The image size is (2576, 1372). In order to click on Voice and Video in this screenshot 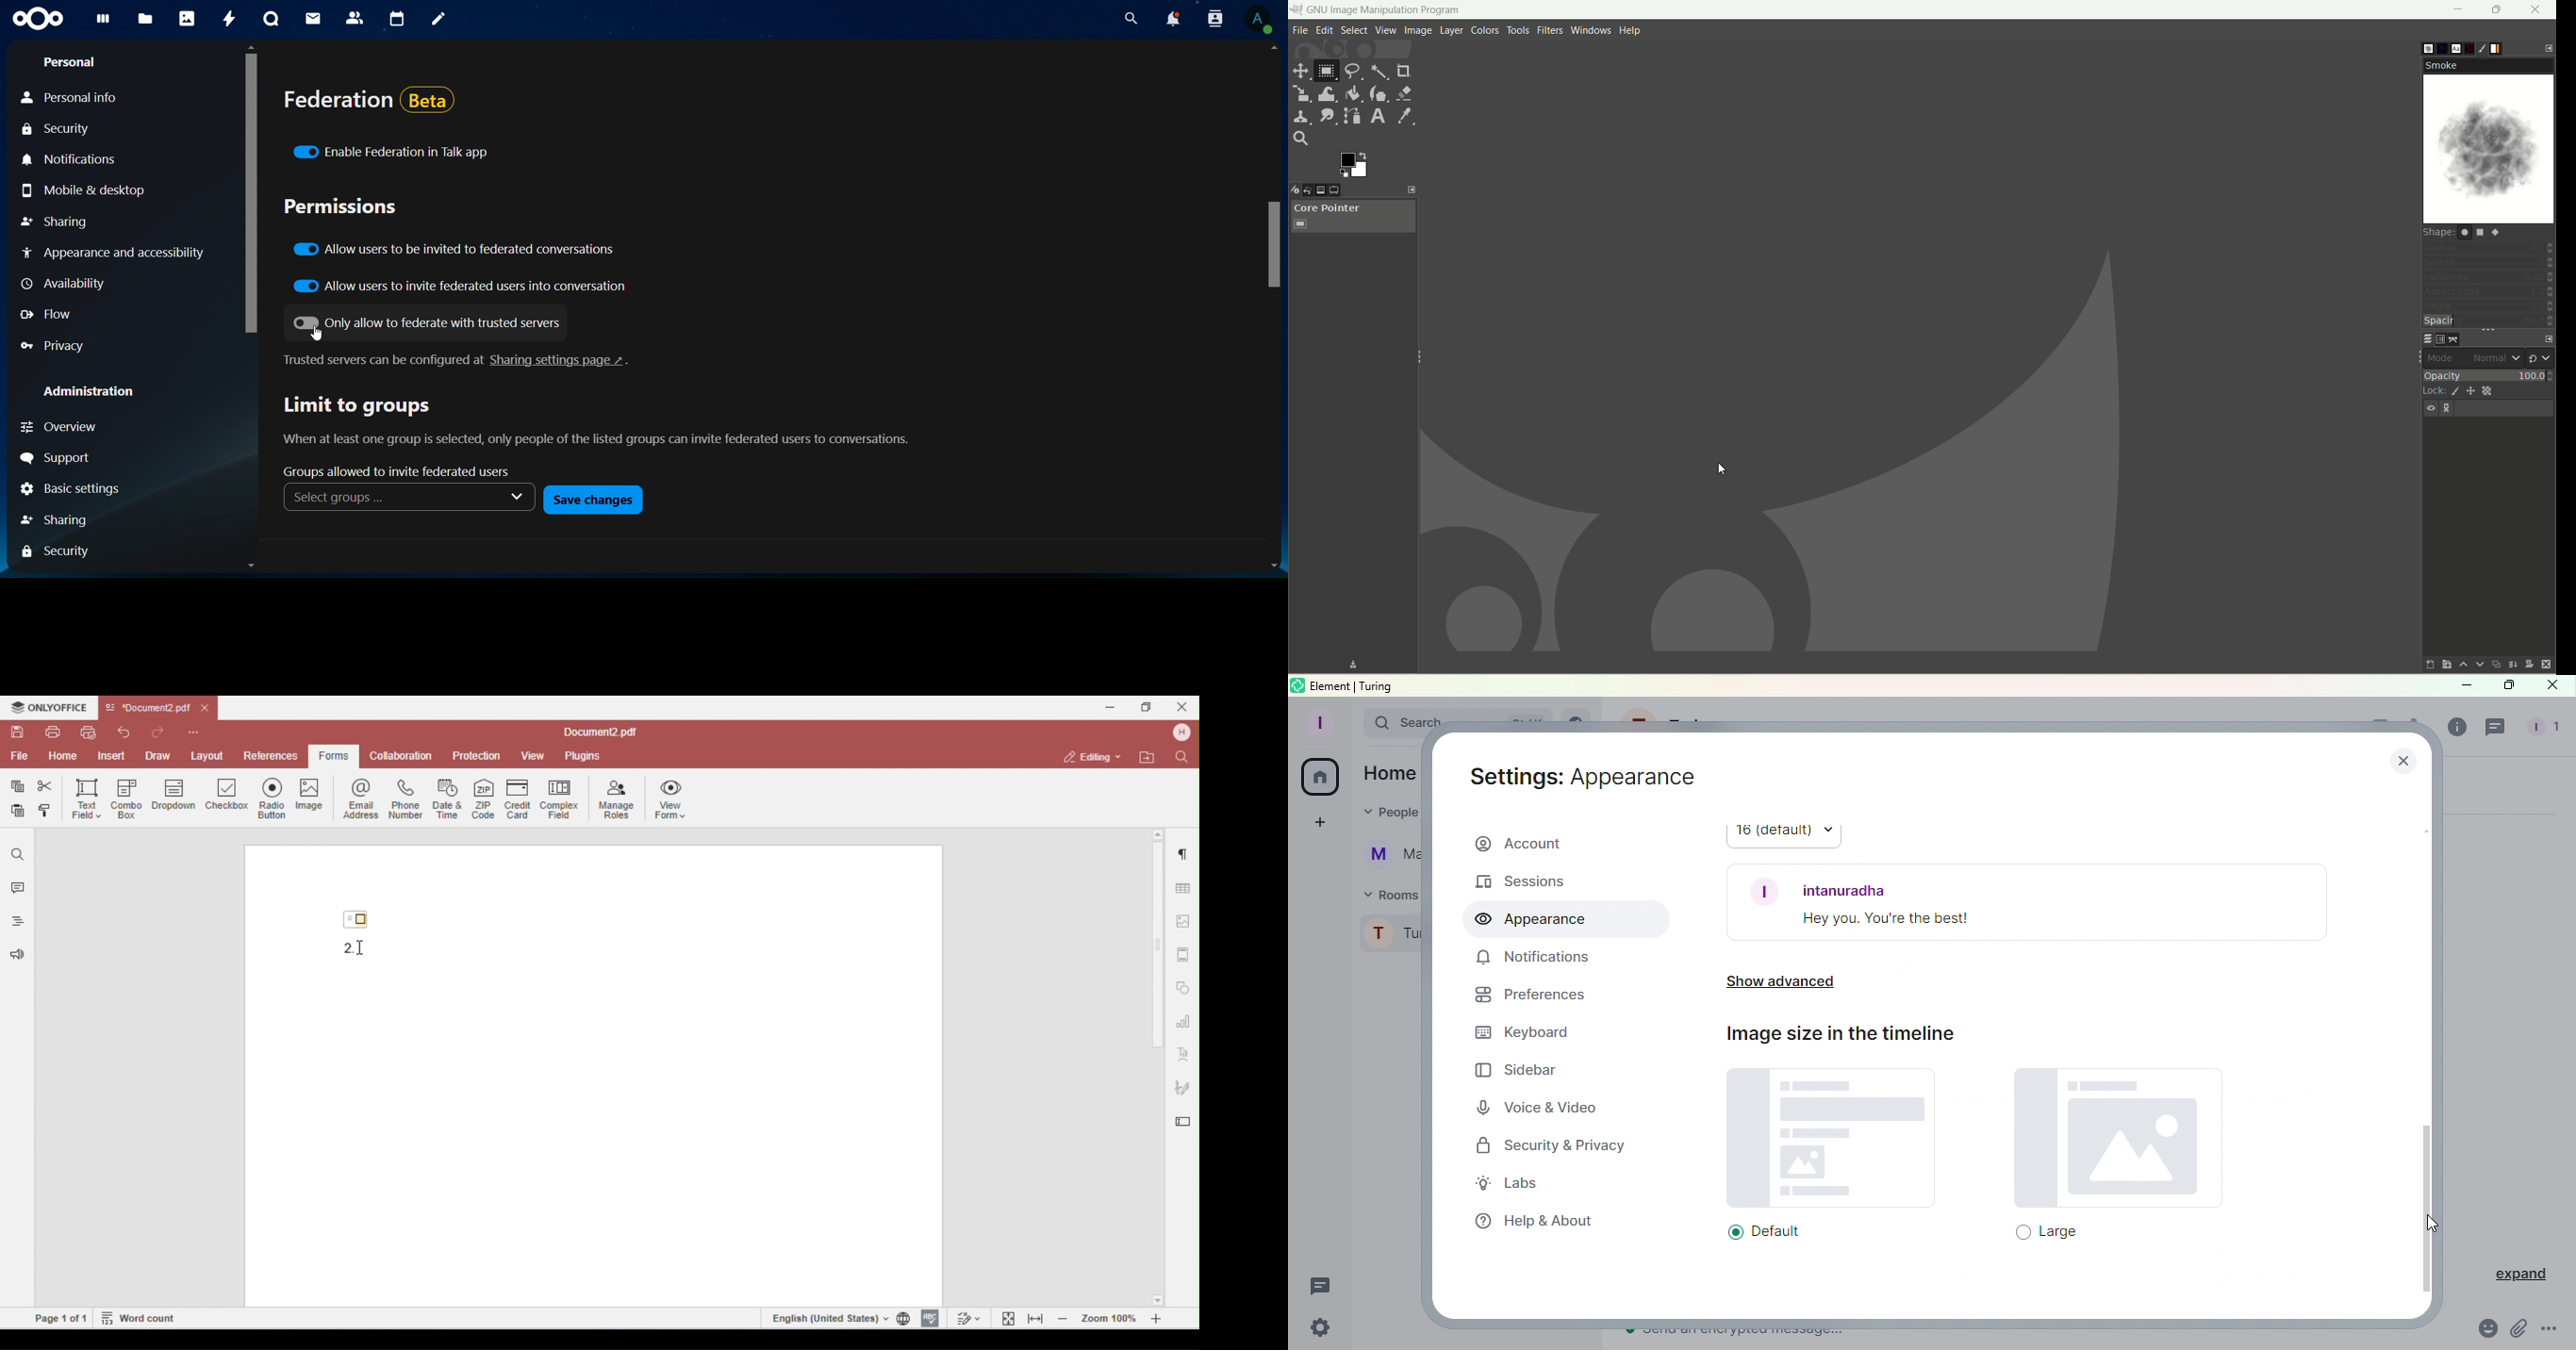, I will do `click(1535, 1107)`.